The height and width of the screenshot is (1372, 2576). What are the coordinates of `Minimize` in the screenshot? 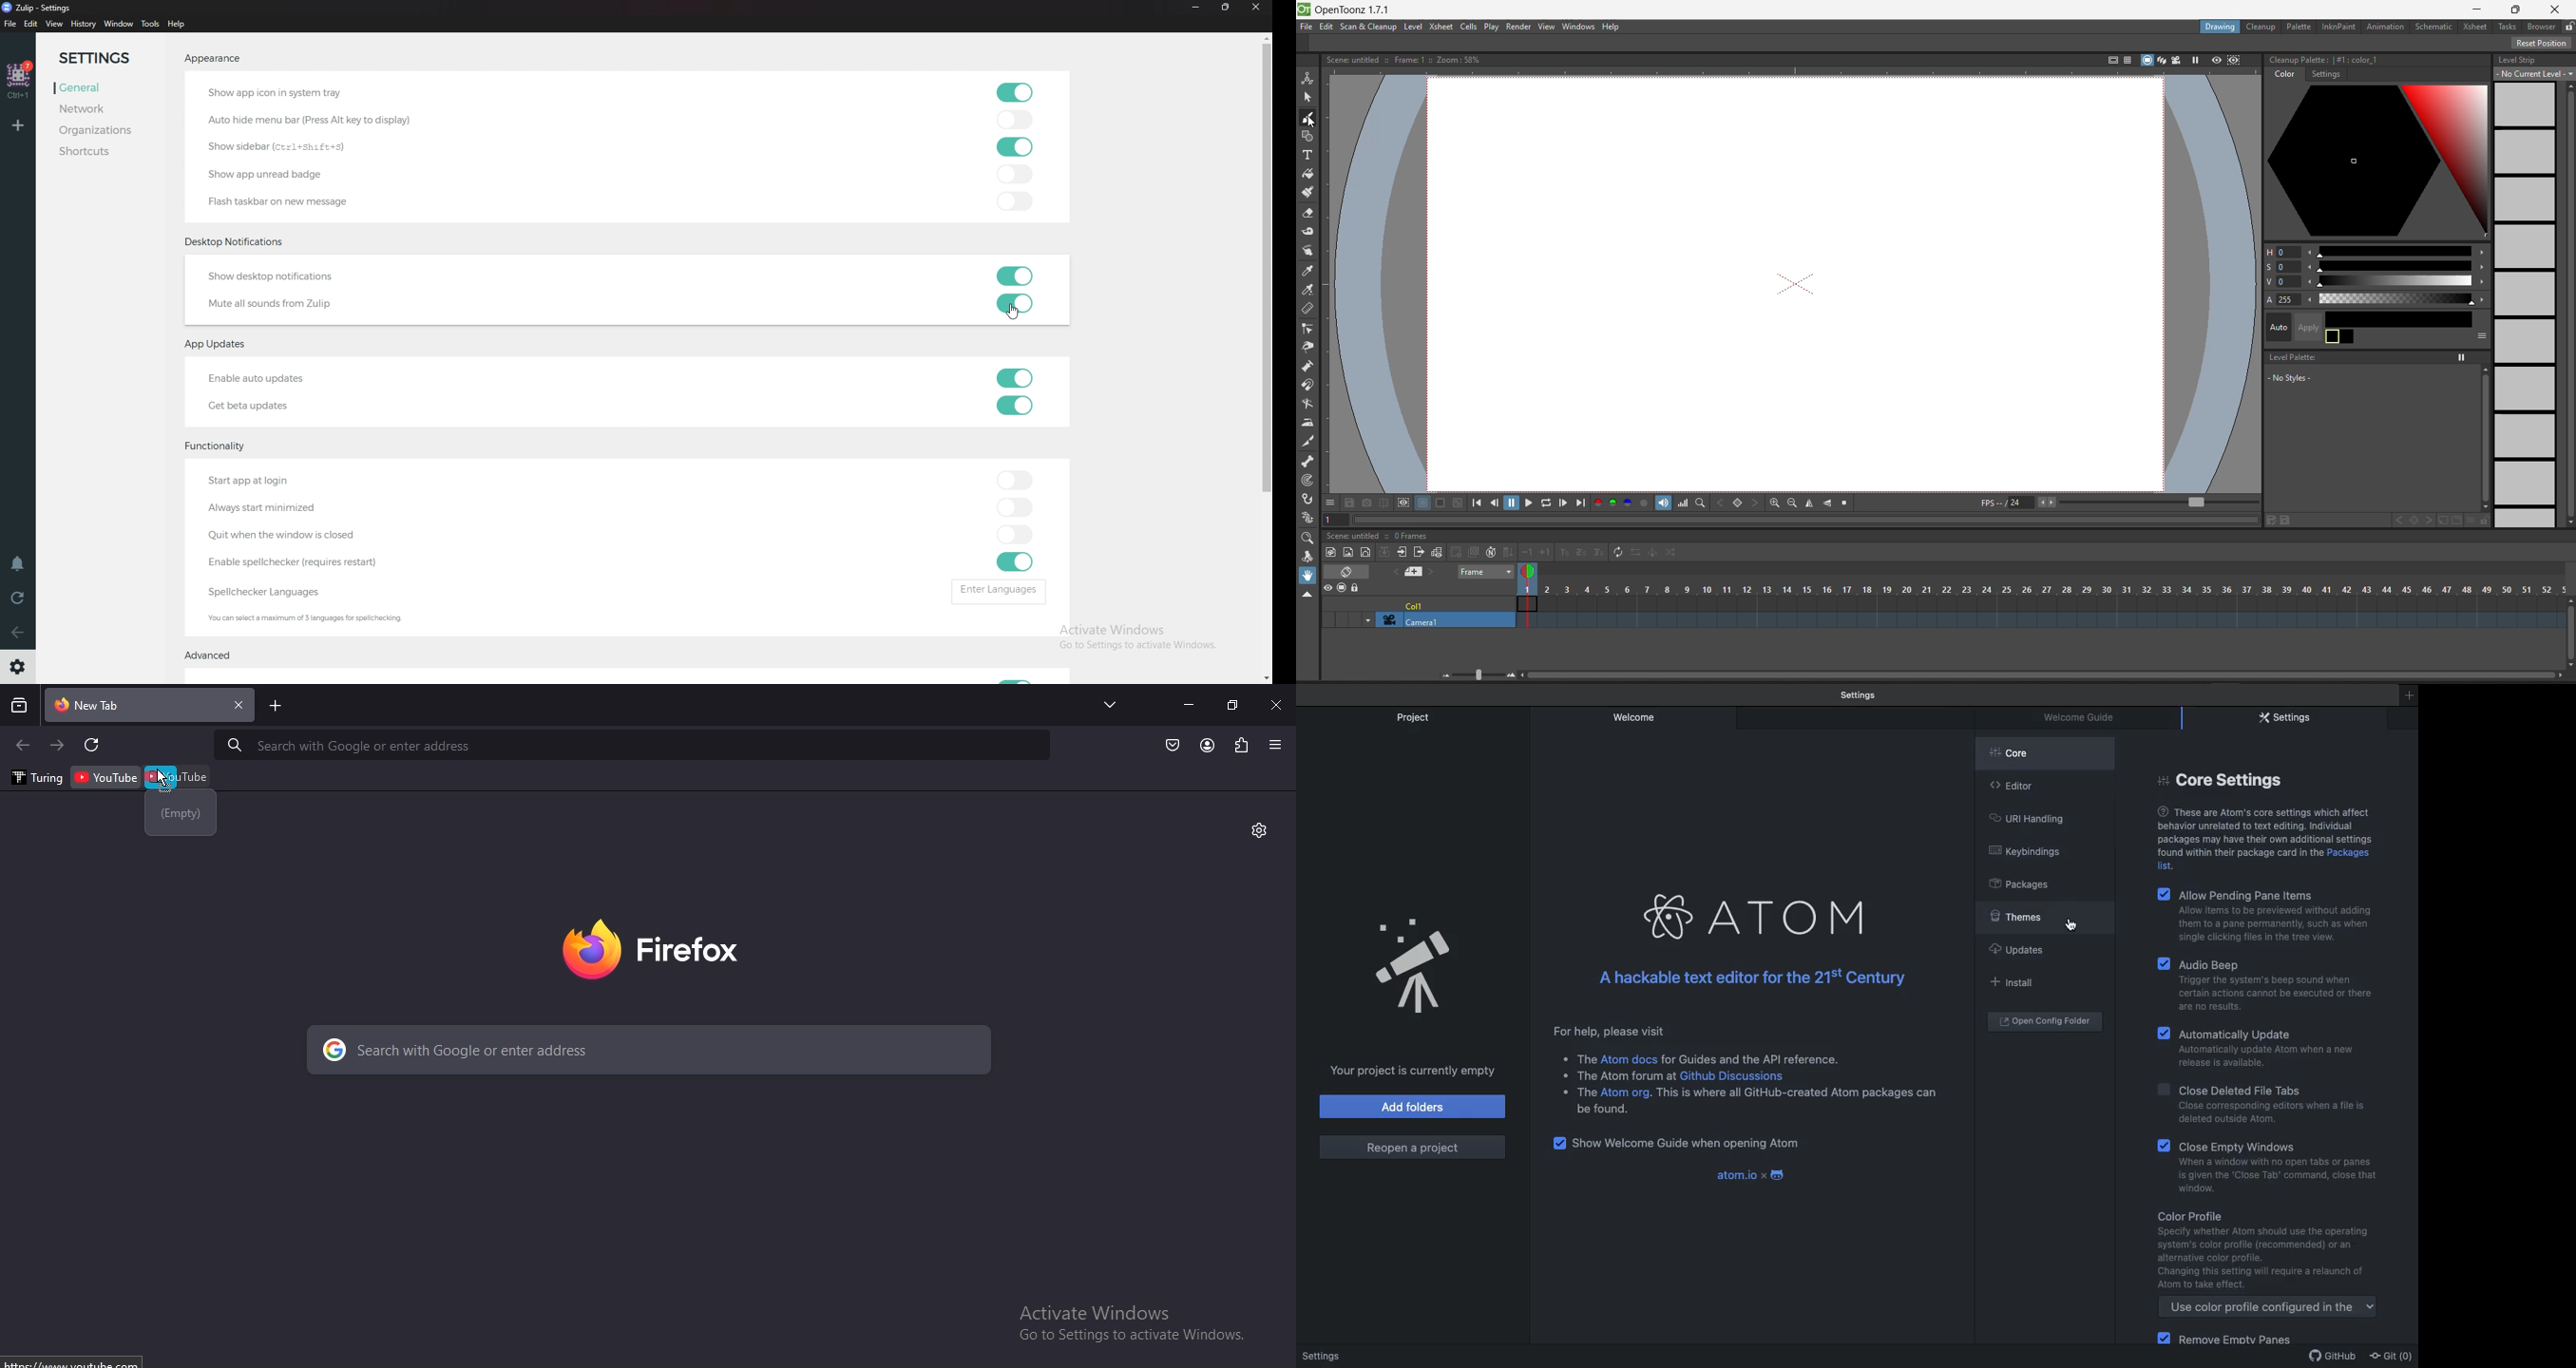 It's located at (1195, 8).